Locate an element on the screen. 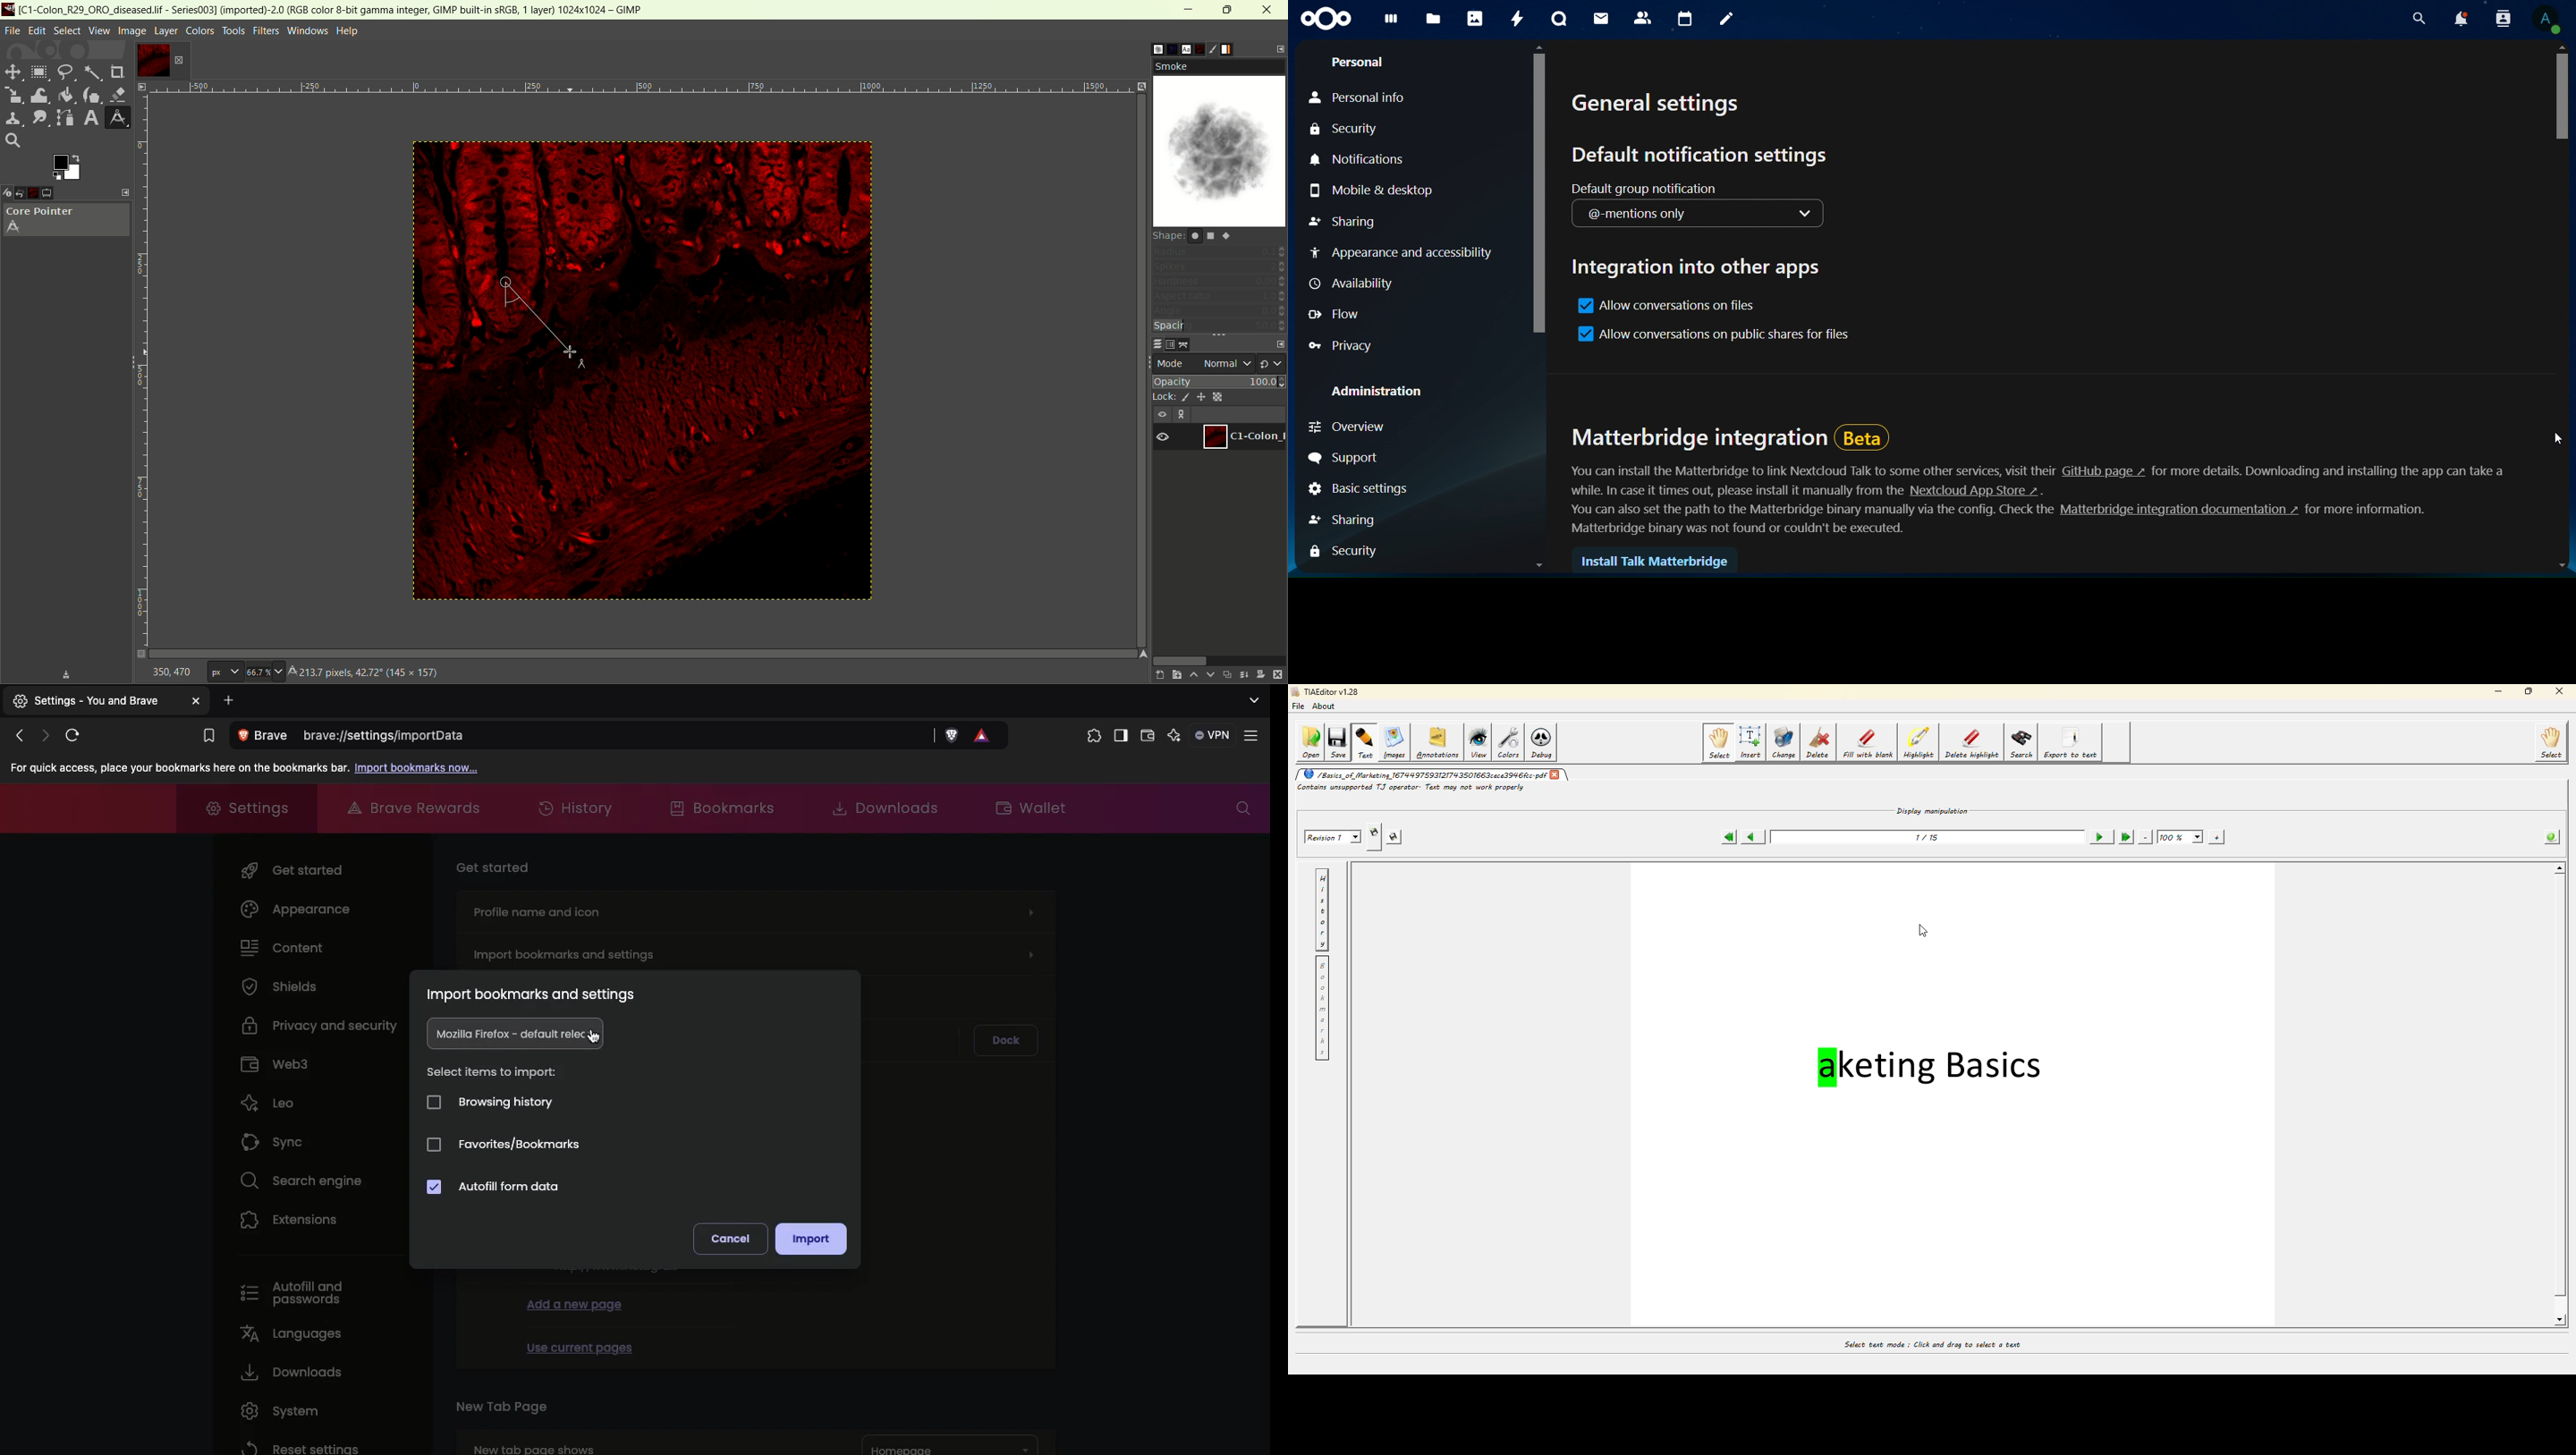 This screenshot has height=1456, width=2576. configure this tab is located at coordinates (1280, 345).